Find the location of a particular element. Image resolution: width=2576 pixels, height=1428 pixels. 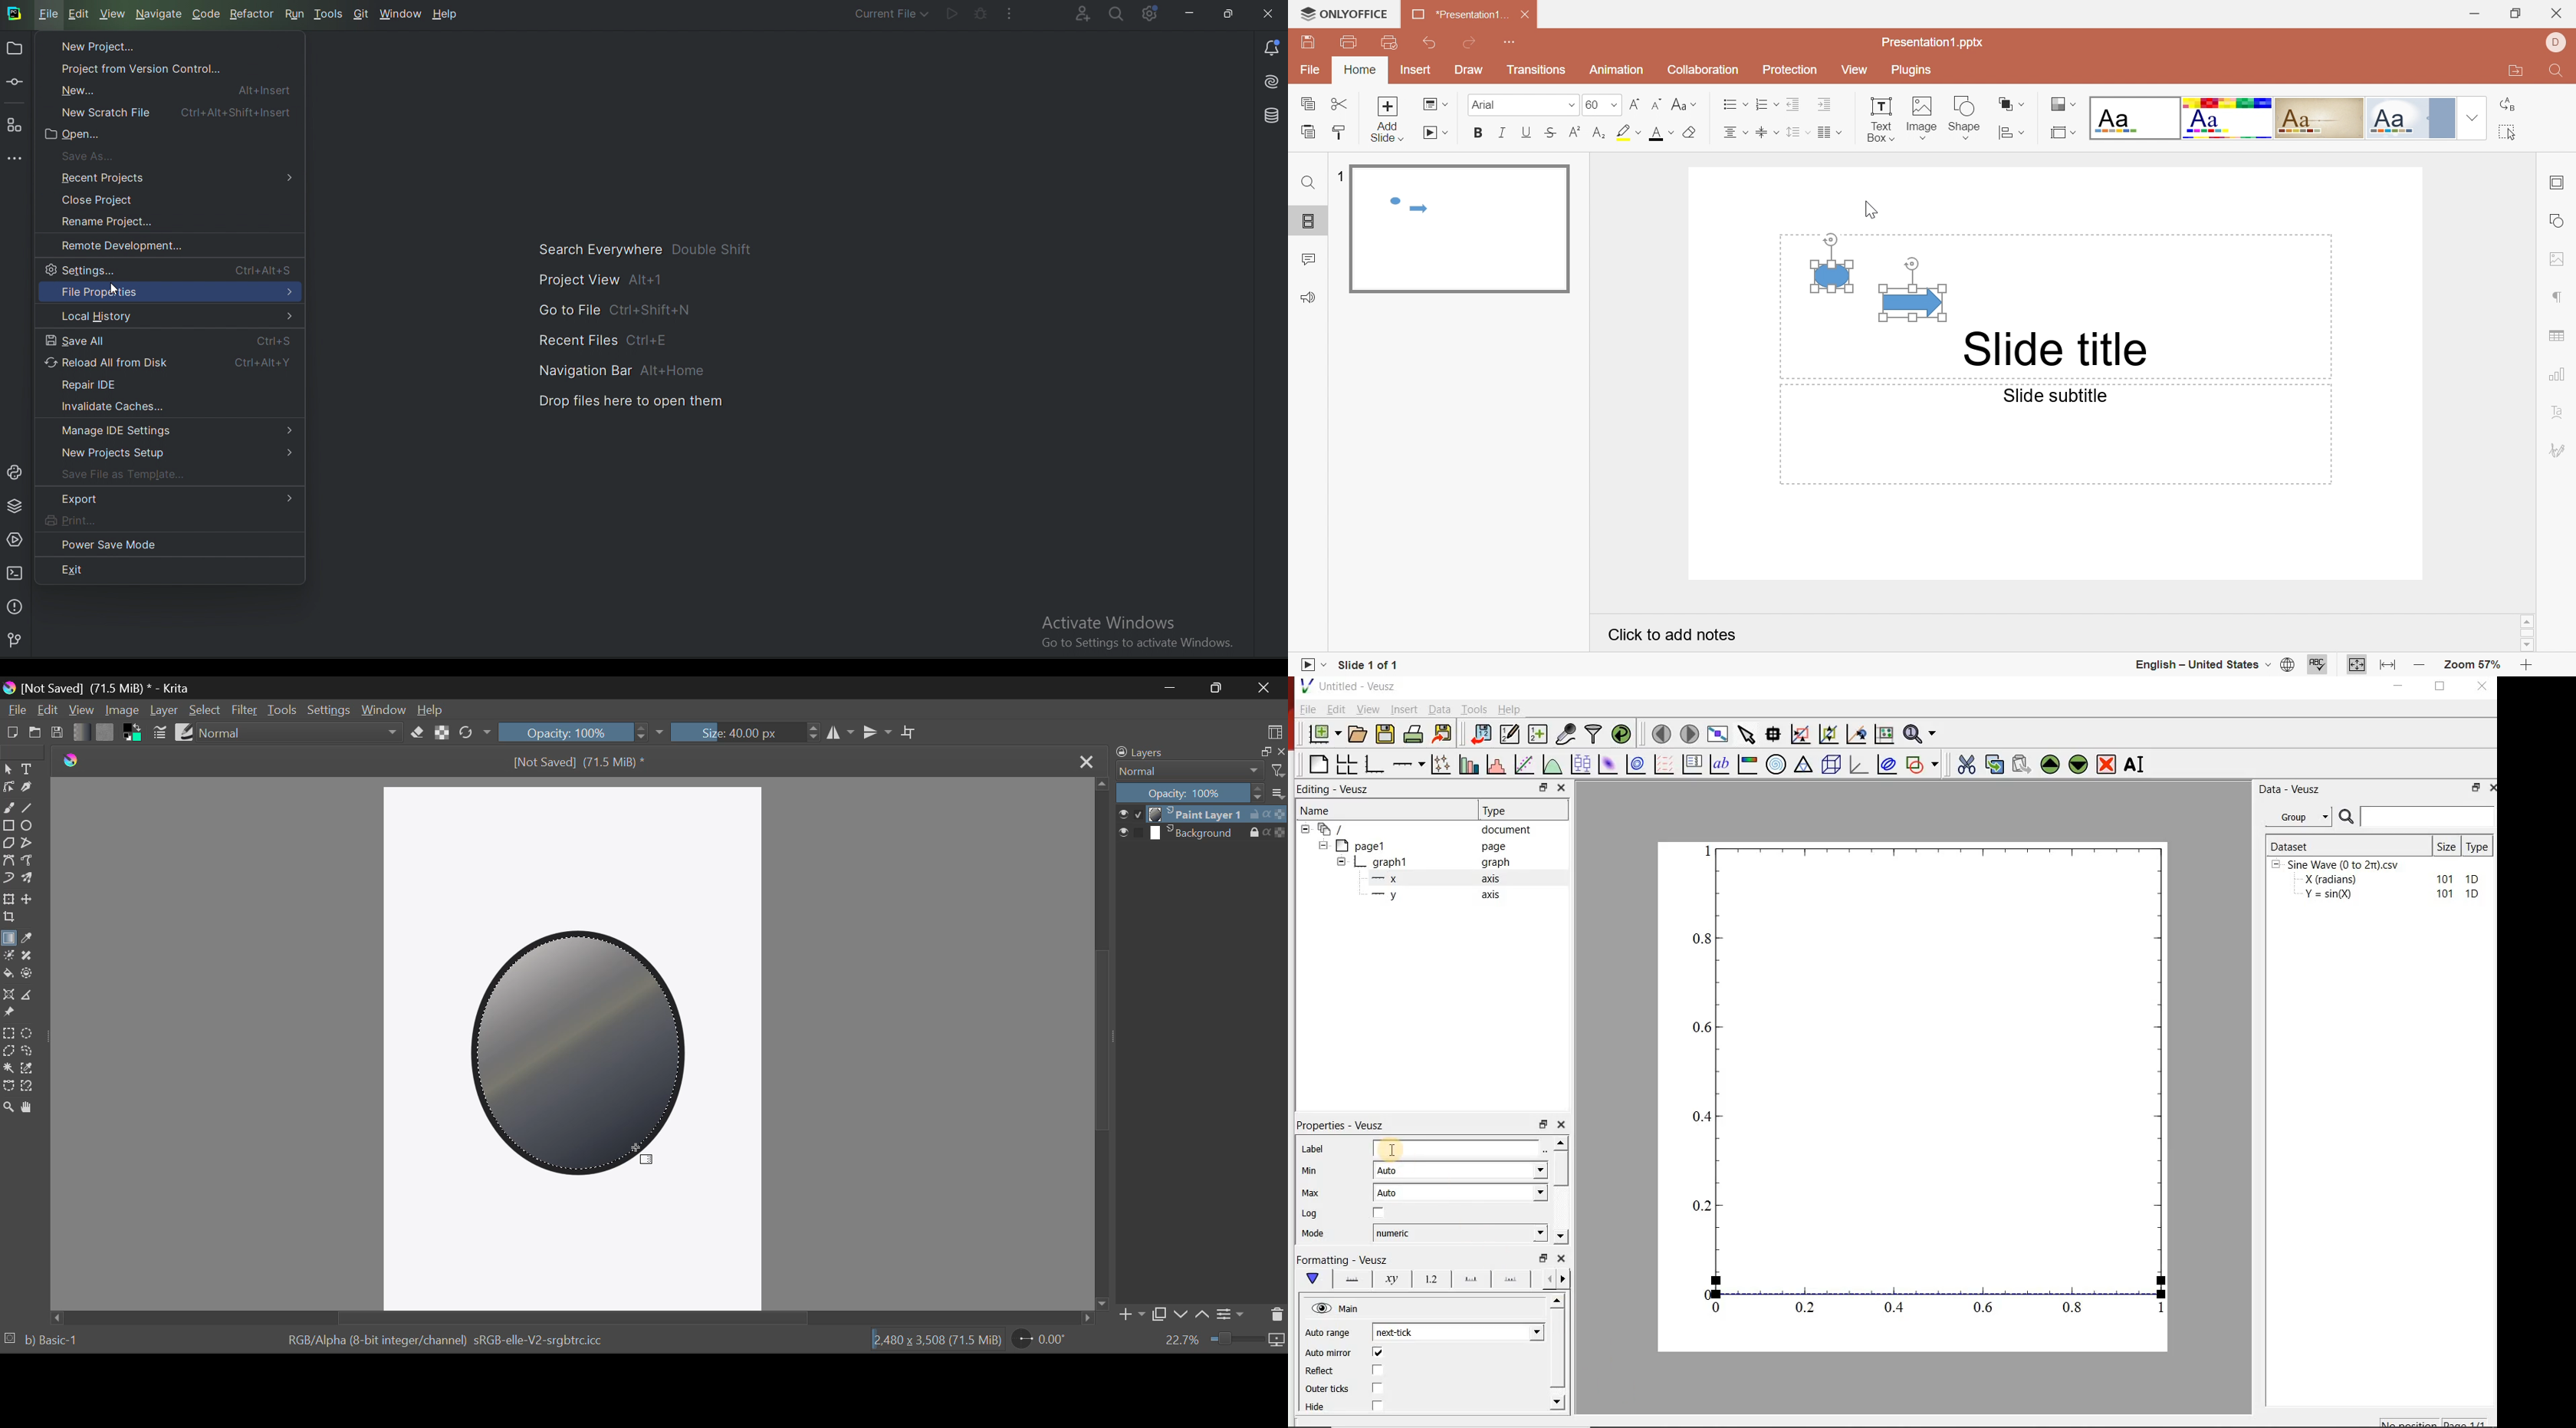

Elipses is located at coordinates (31, 827).